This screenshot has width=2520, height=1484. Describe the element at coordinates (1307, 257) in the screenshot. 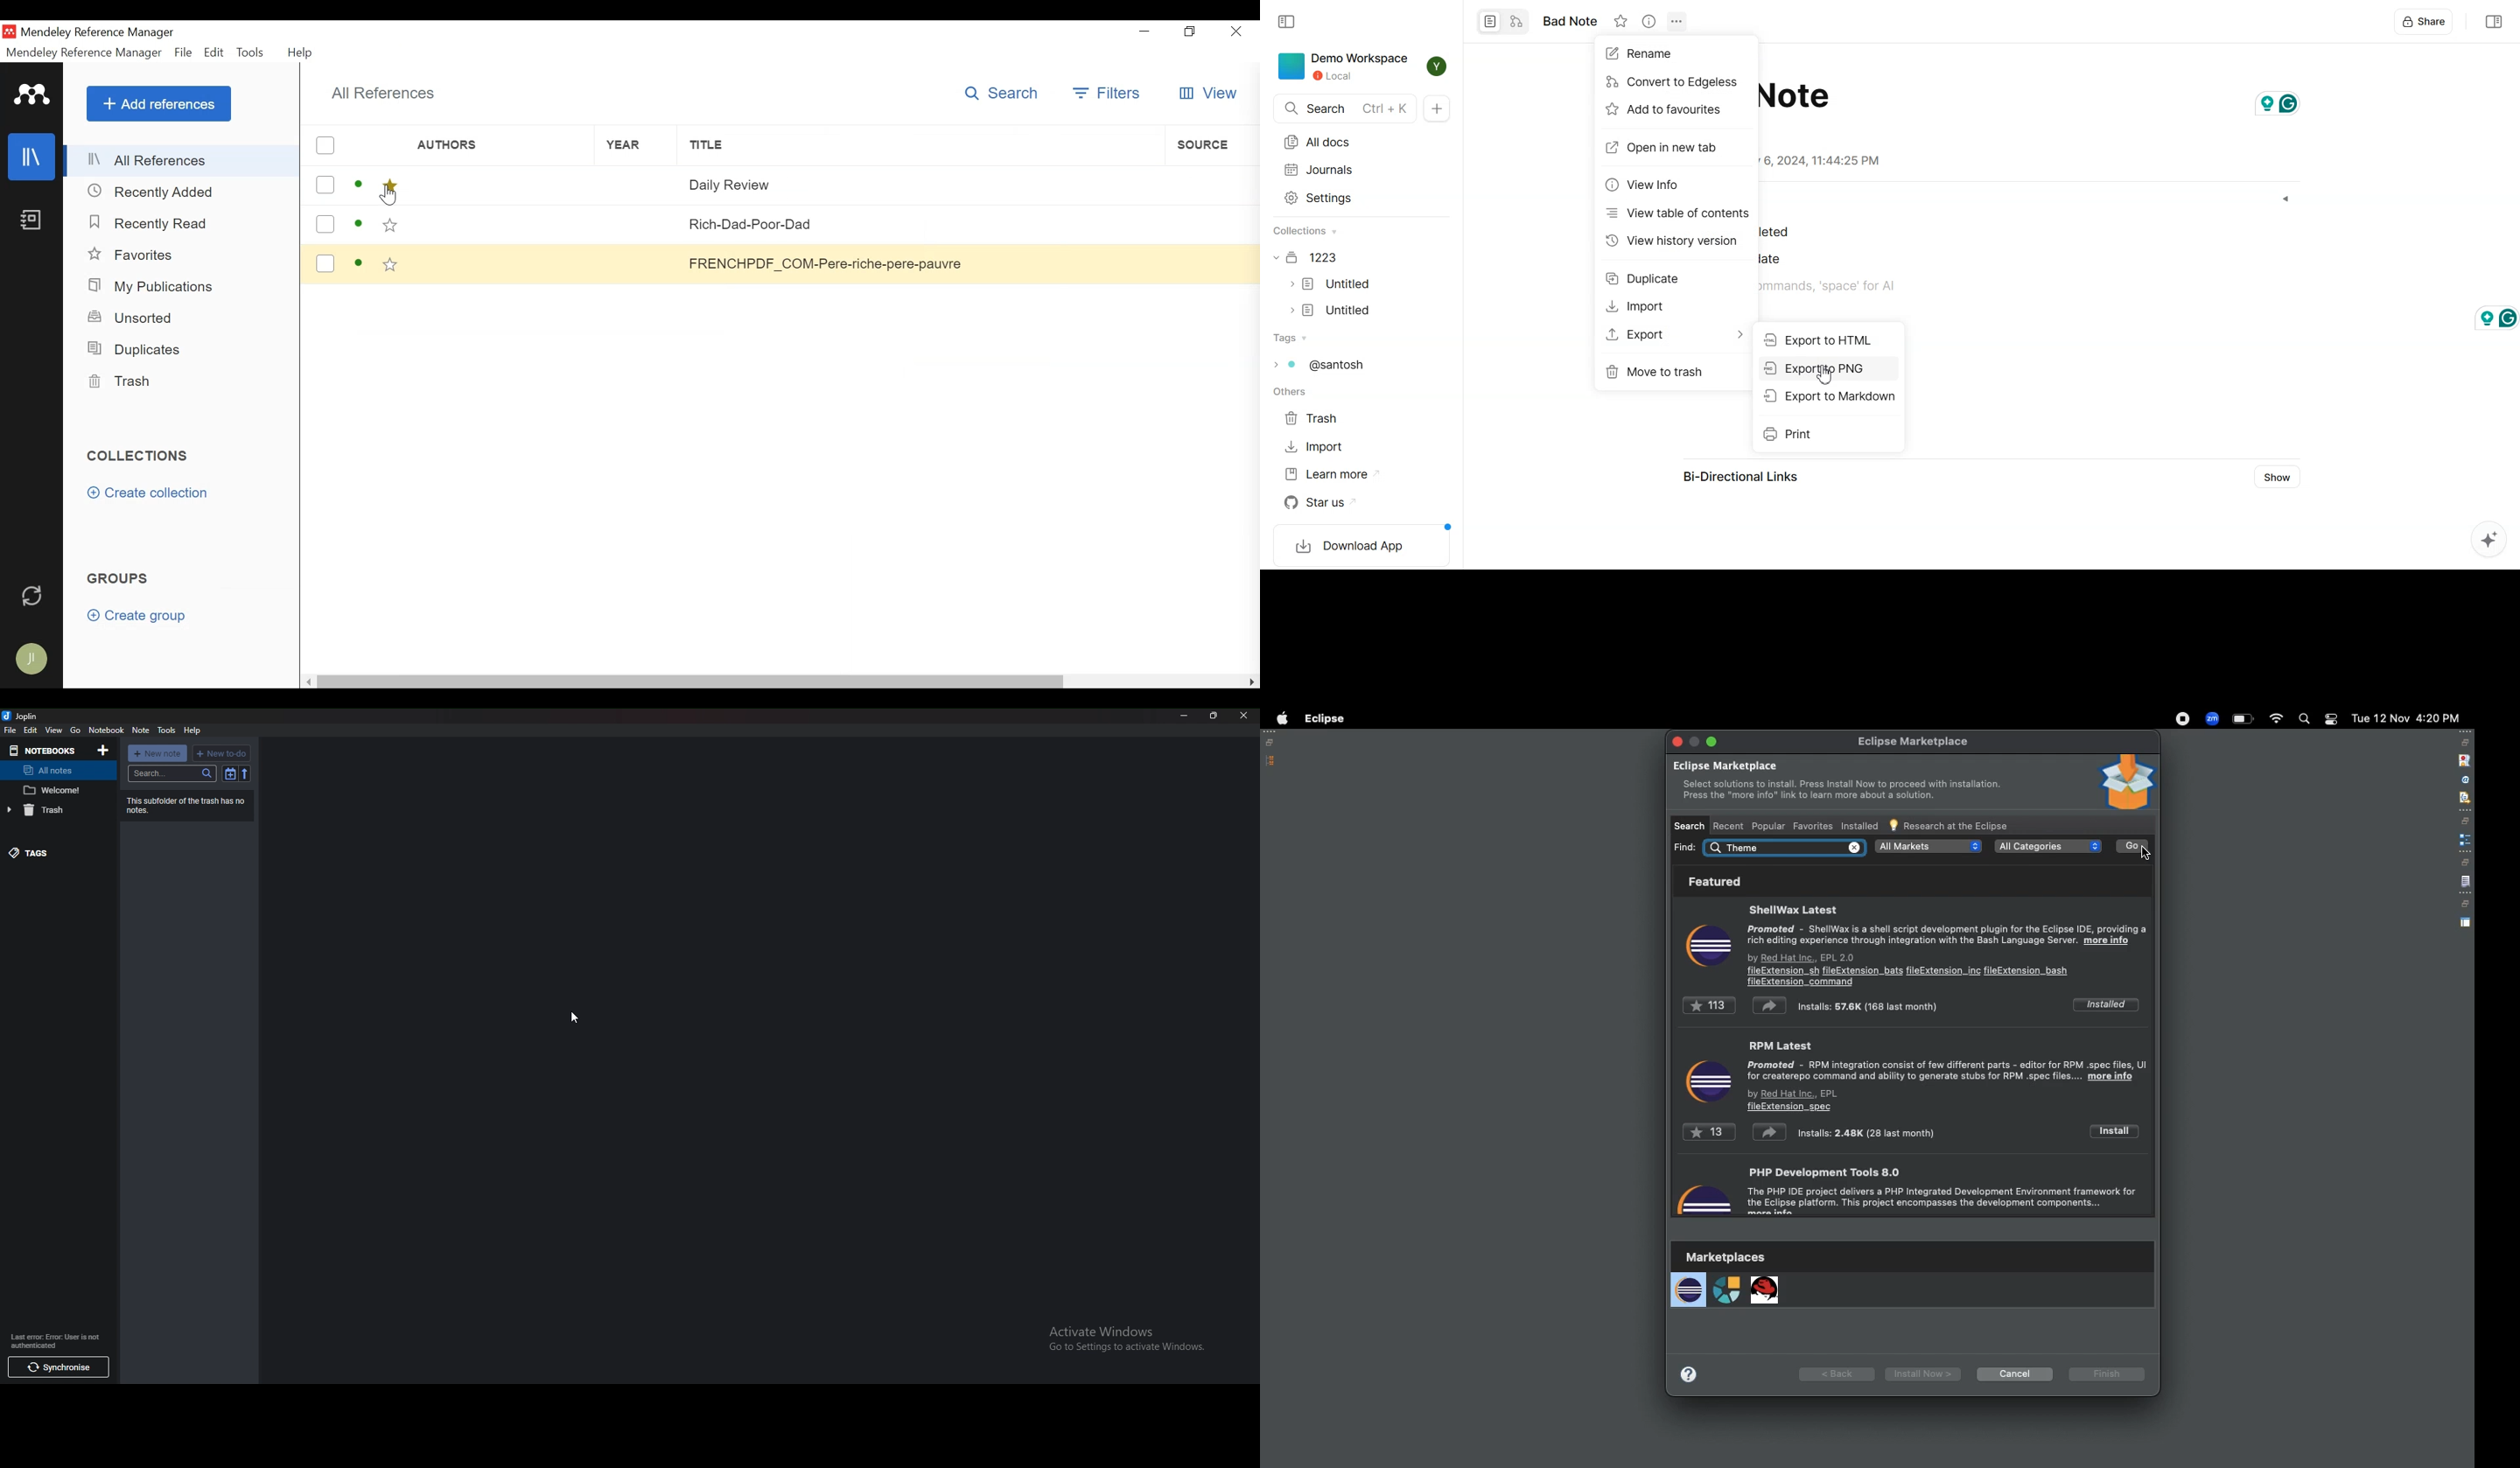

I see `Document` at that location.